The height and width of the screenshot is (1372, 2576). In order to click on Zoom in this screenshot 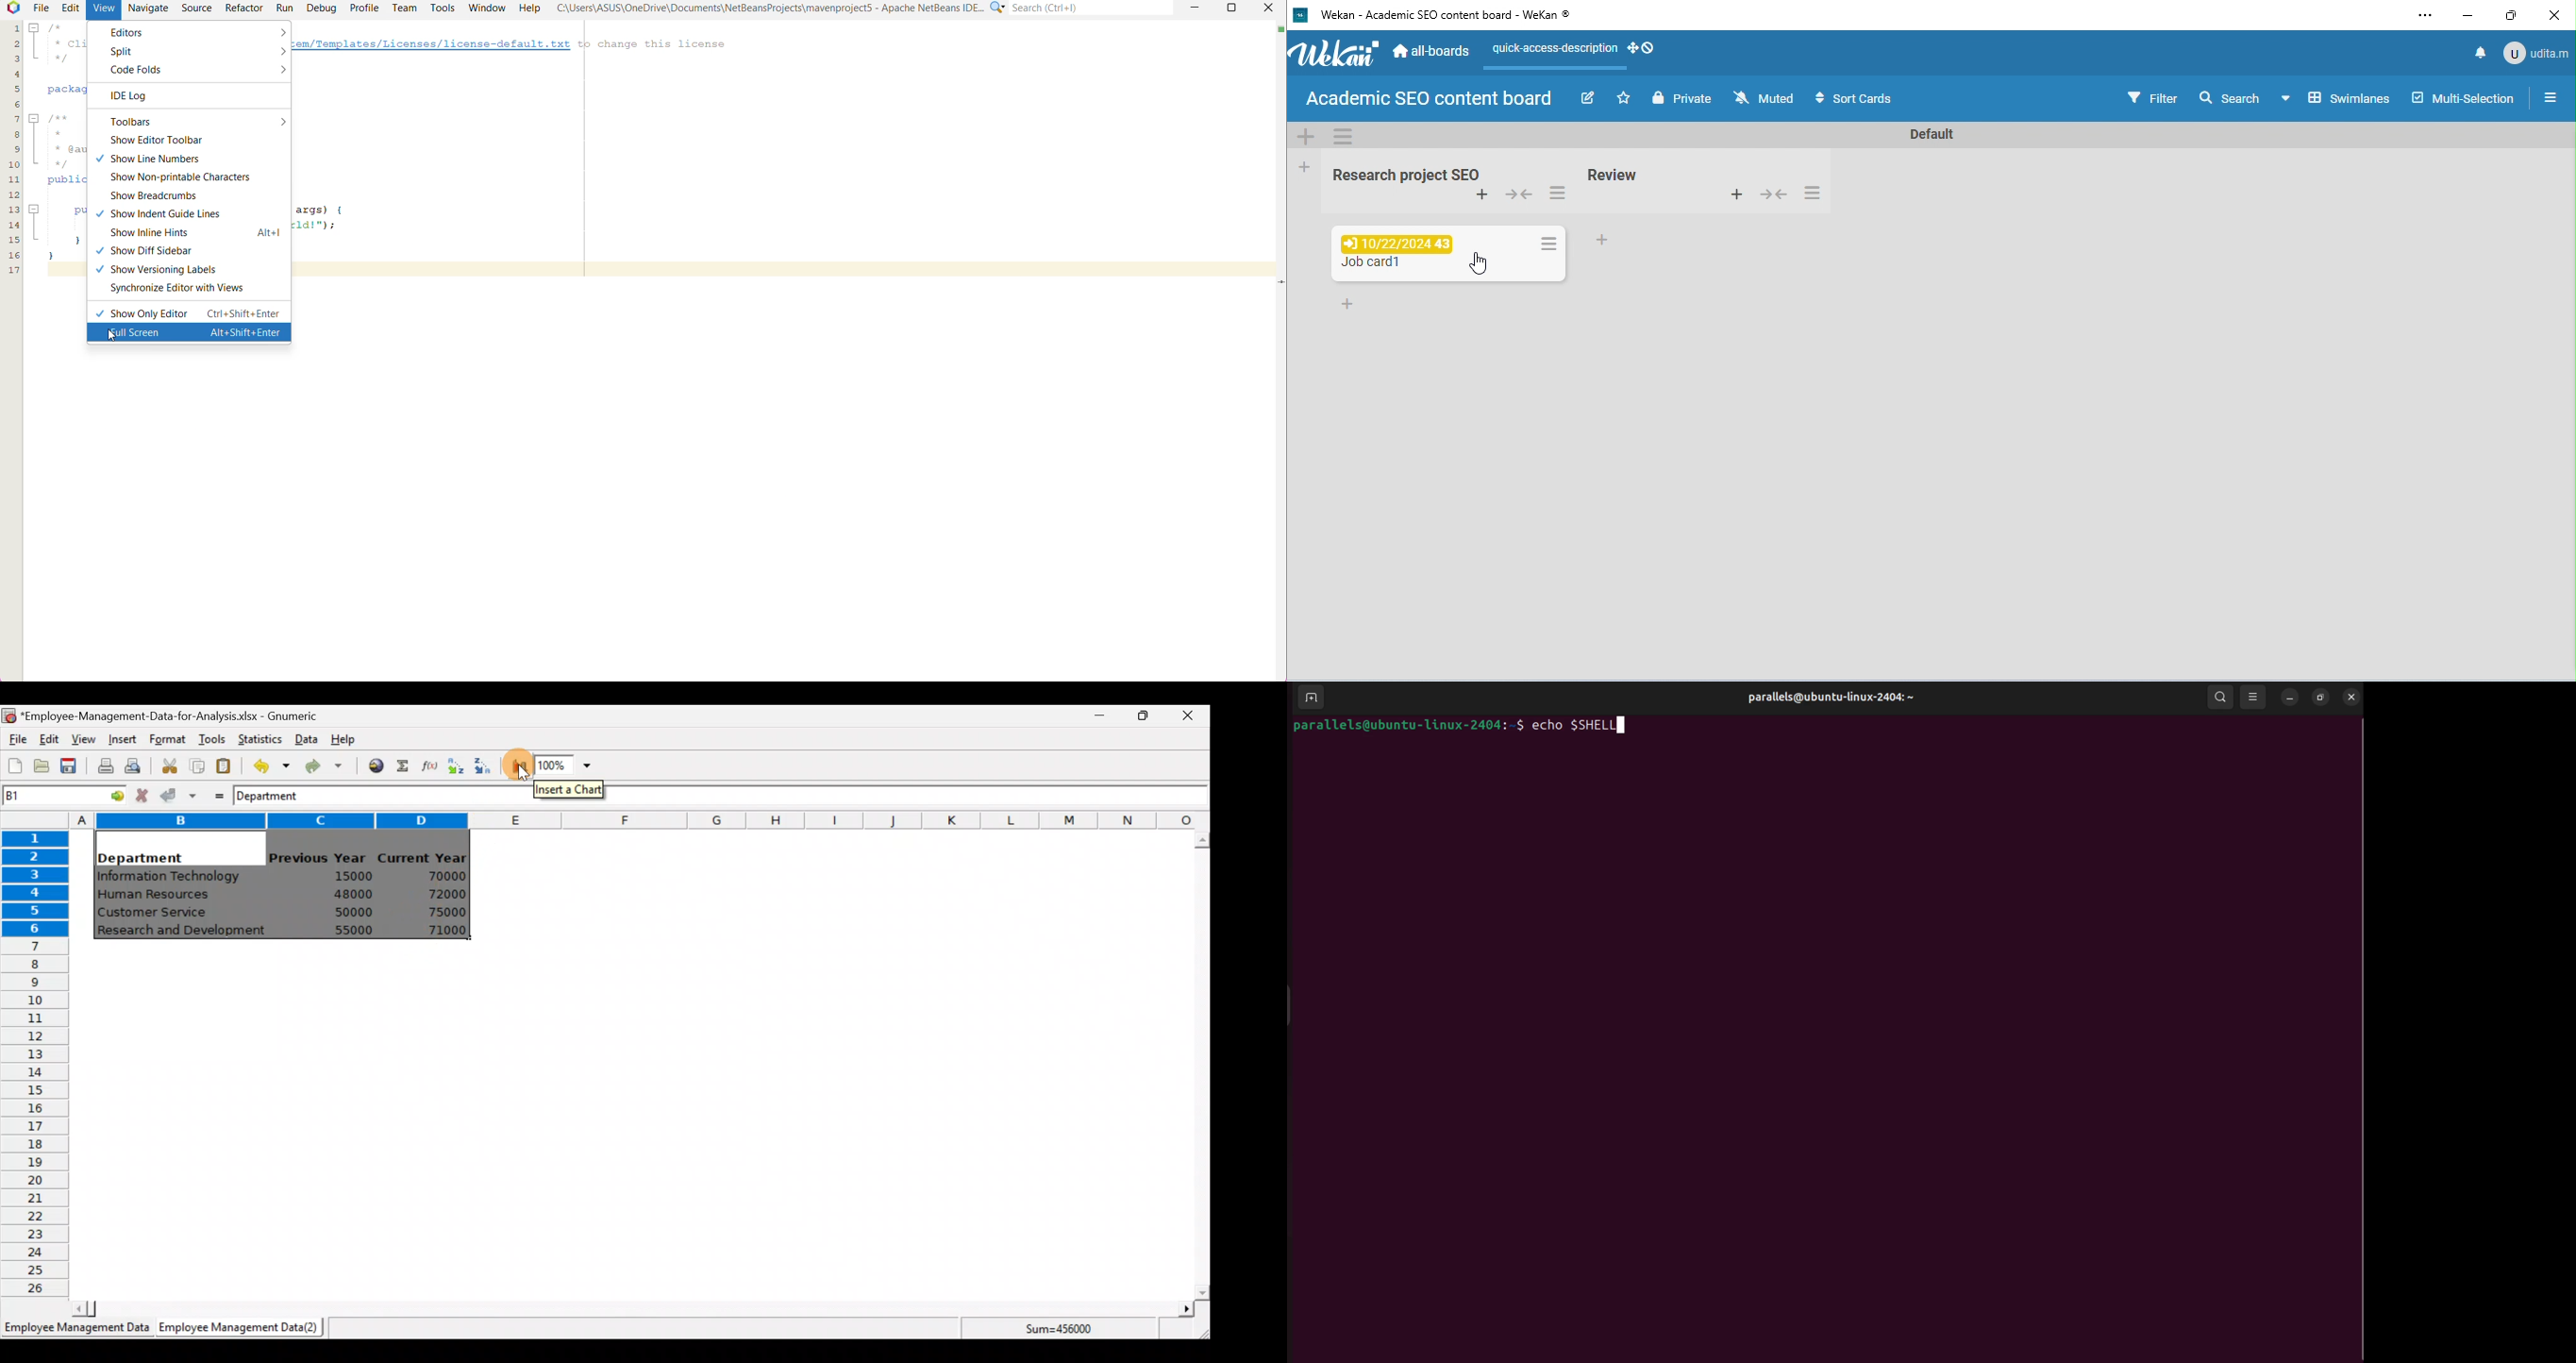, I will do `click(564, 765)`.